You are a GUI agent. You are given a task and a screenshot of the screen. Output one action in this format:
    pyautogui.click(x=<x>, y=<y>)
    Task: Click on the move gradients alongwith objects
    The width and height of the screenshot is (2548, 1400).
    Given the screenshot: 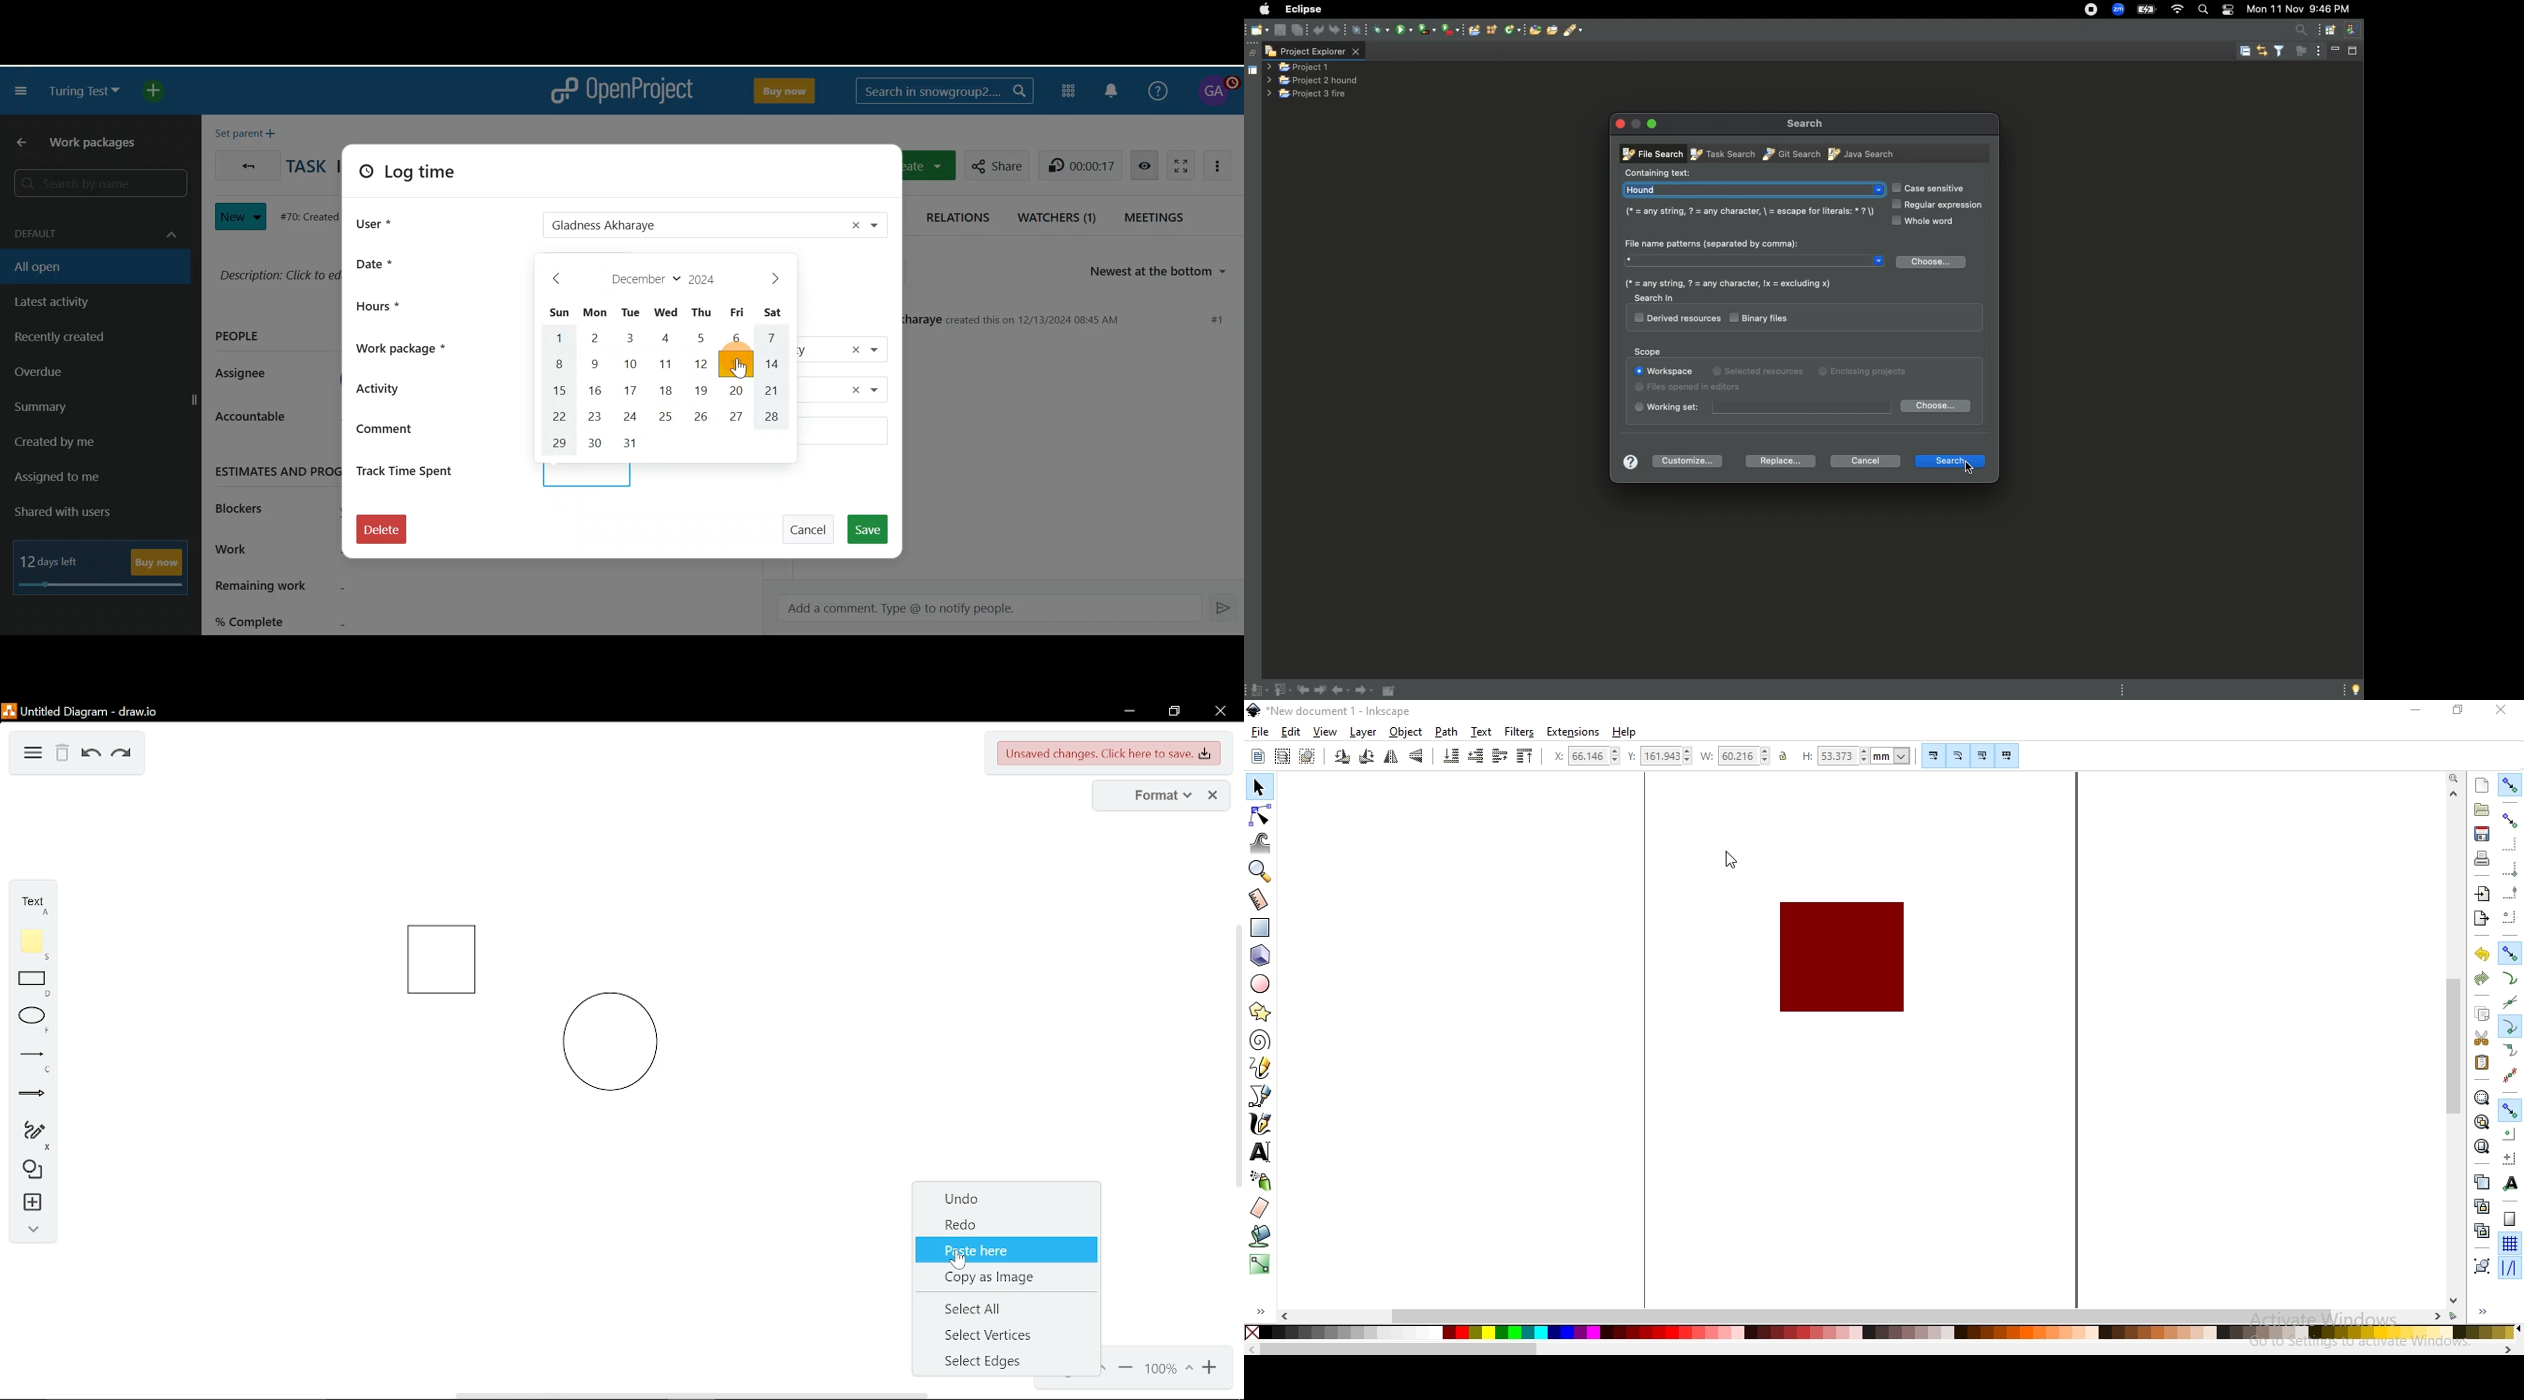 What is the action you would take?
    pyautogui.click(x=1981, y=757)
    